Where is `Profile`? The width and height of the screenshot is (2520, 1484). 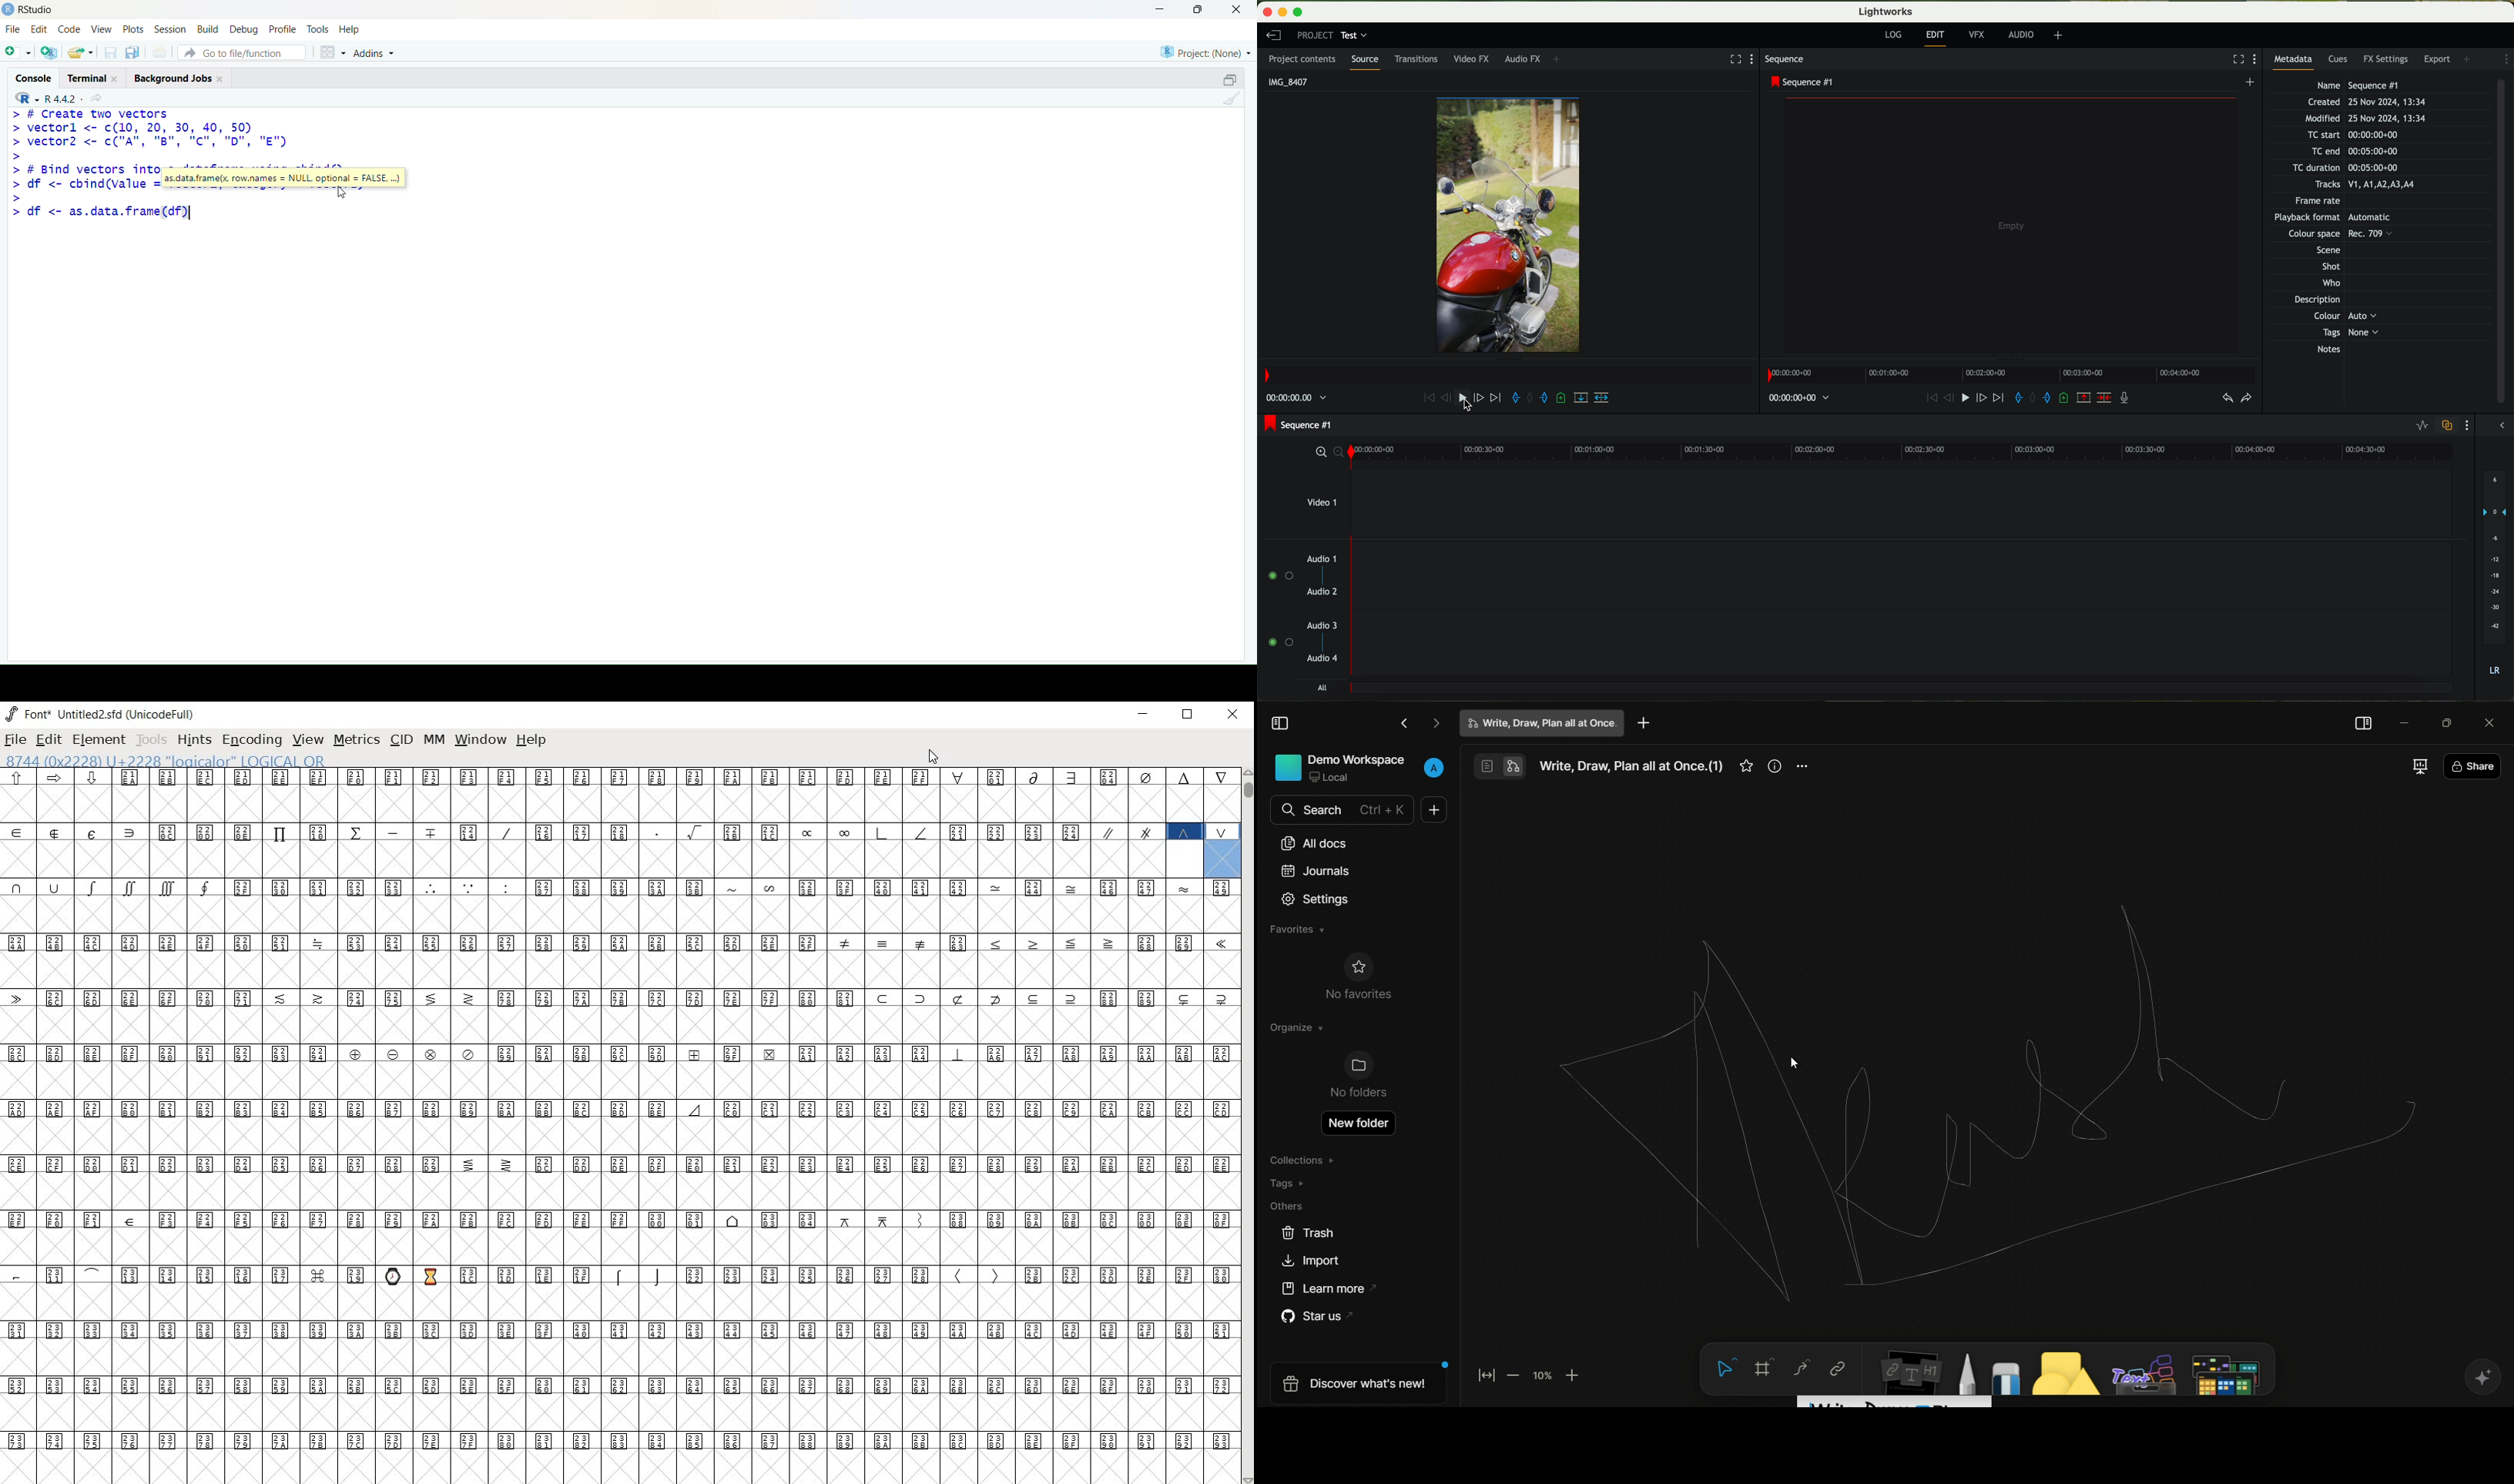
Profile is located at coordinates (282, 28).